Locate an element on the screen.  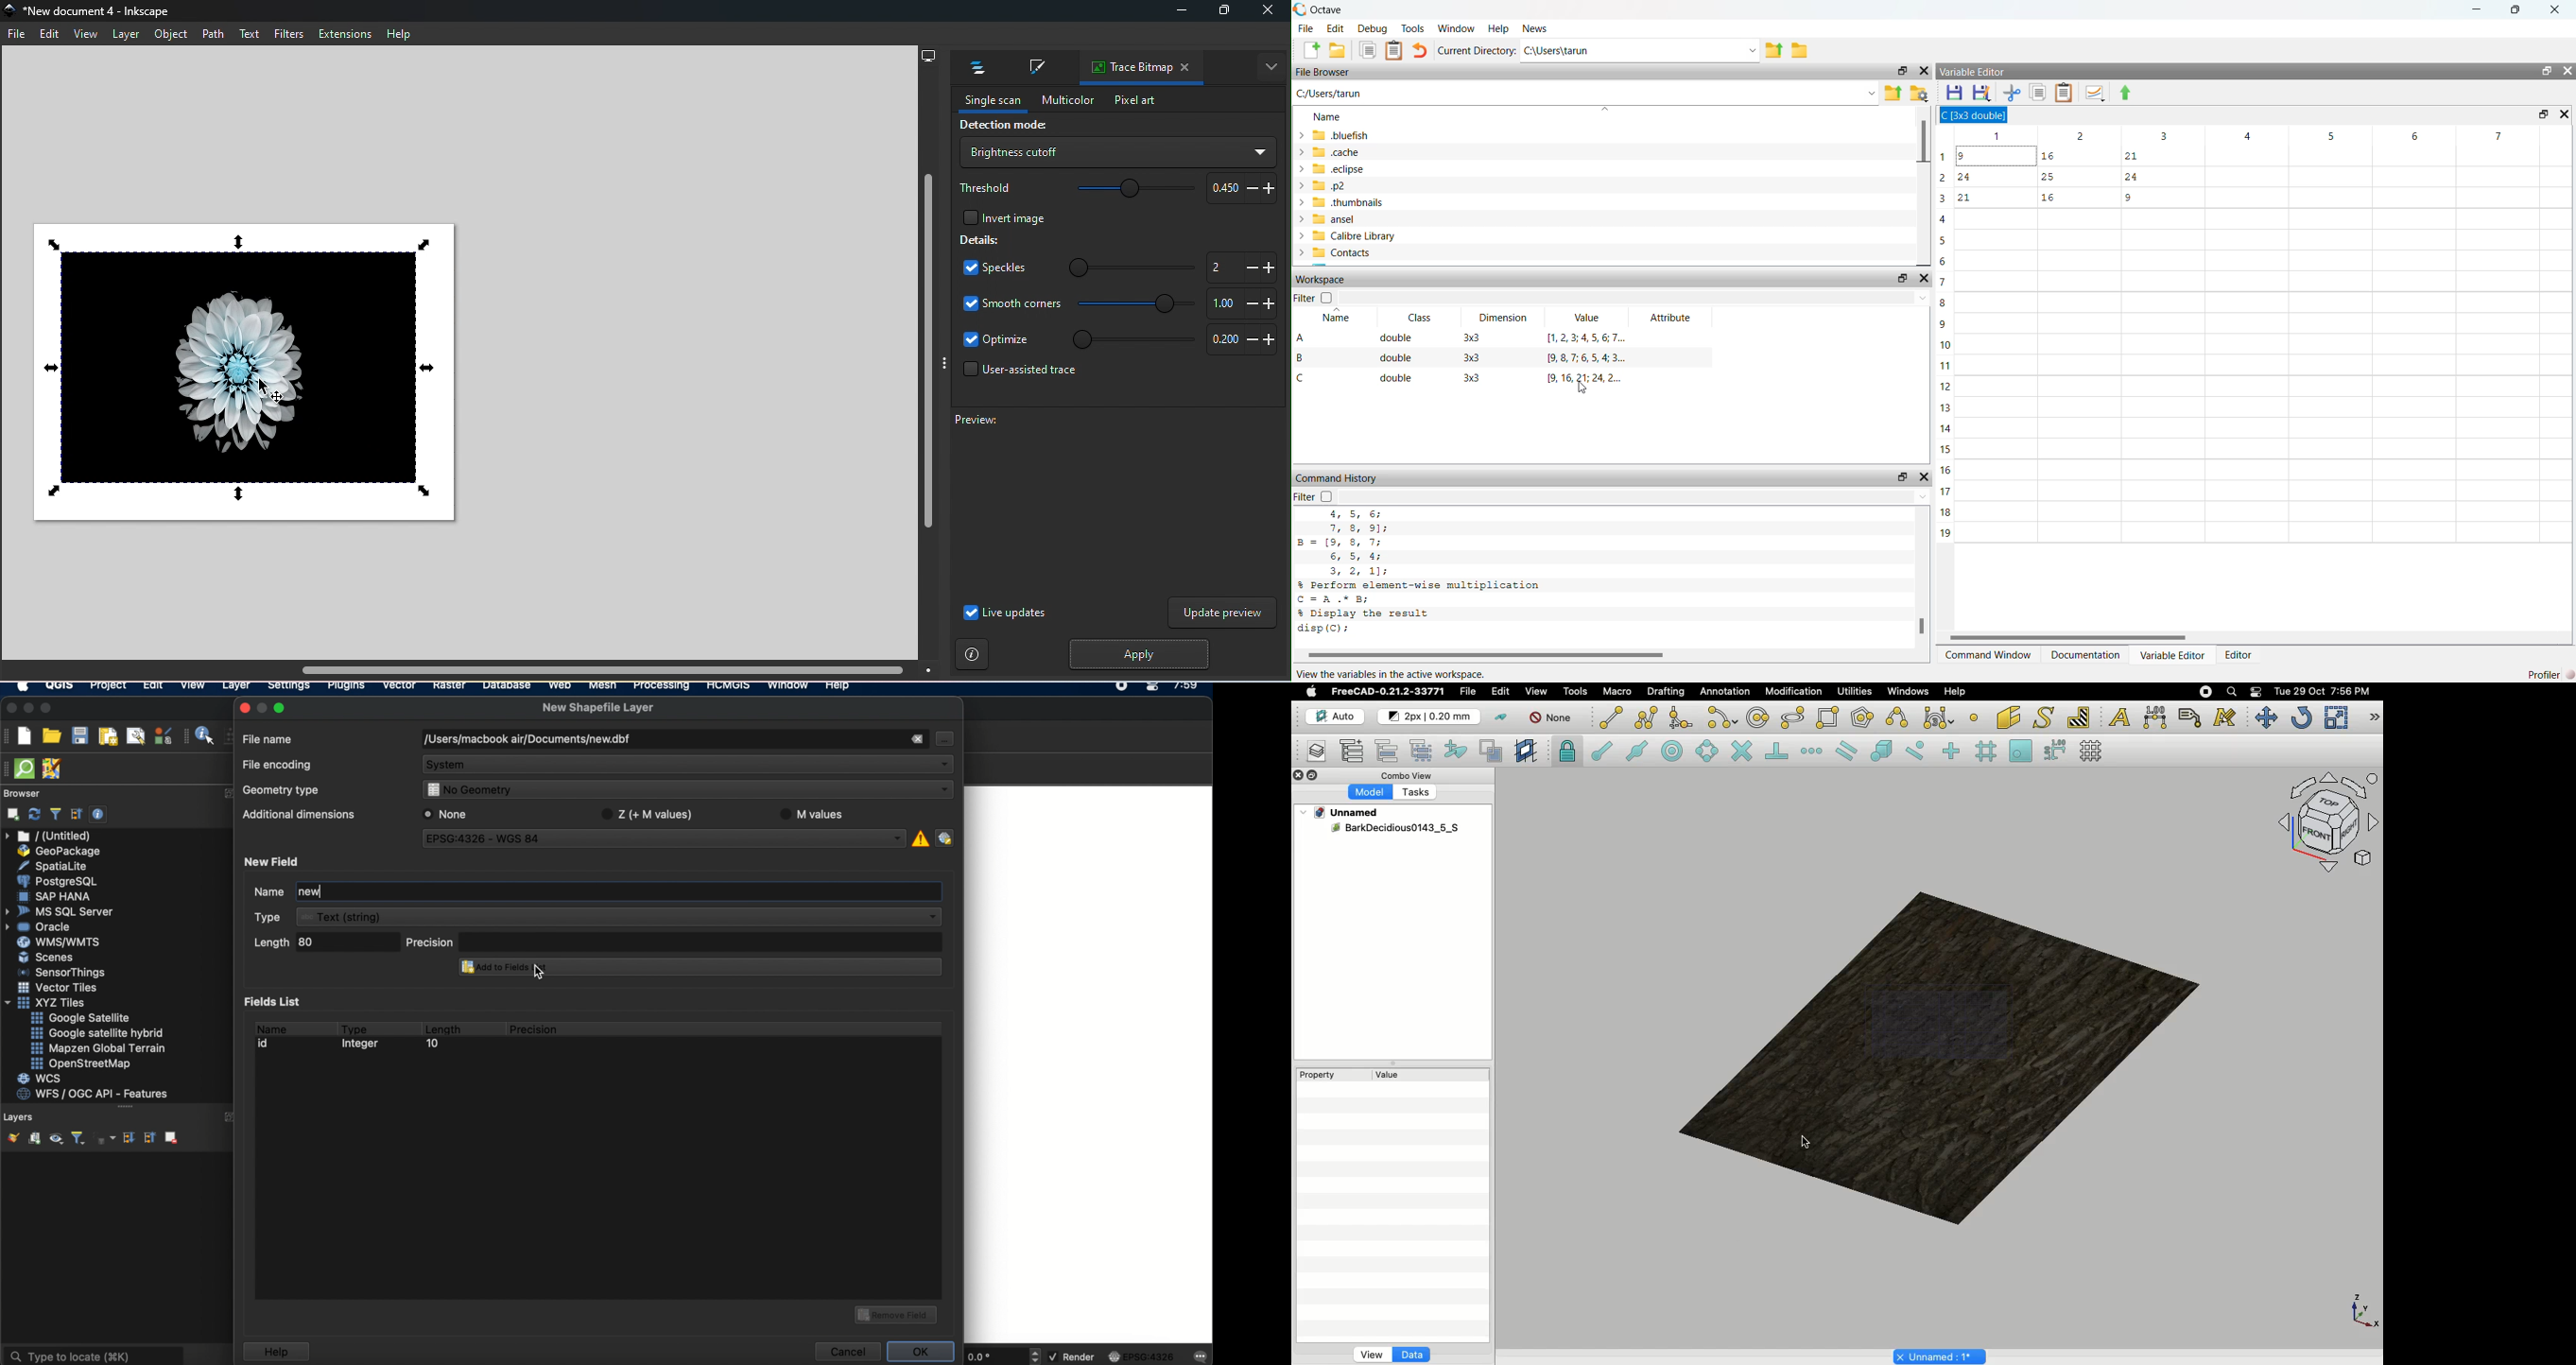
Object is located at coordinates (1949, 1057).